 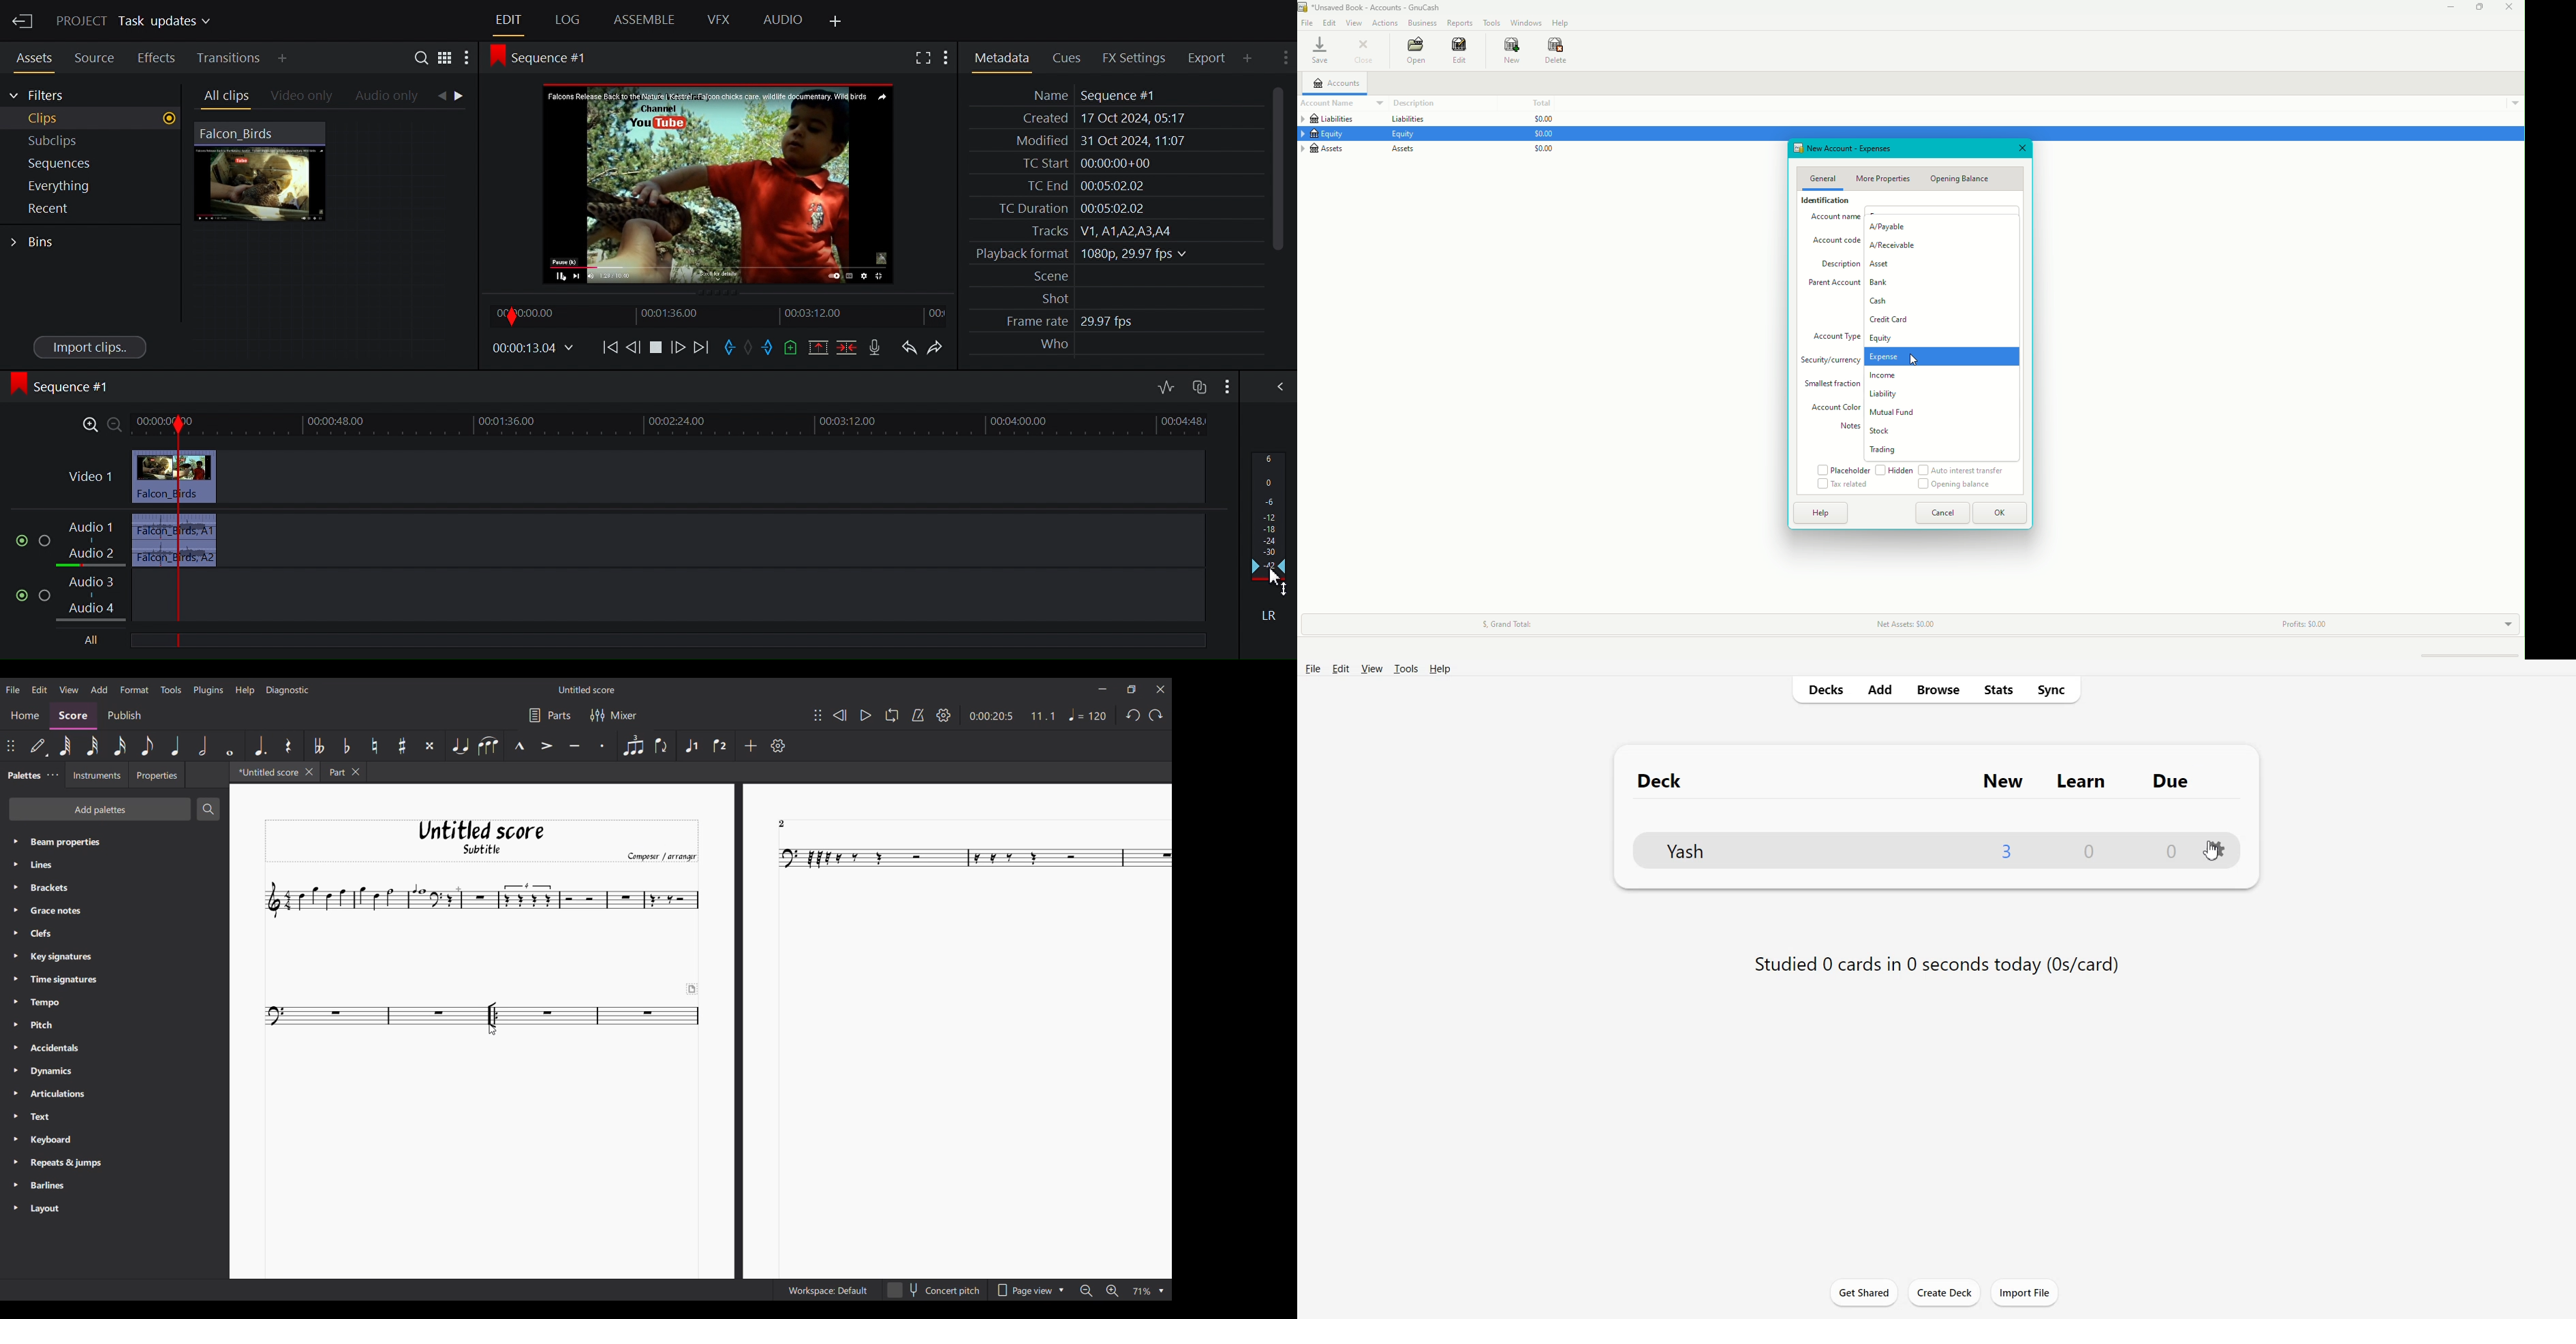 I want to click on Equity, so click(x=1330, y=135).